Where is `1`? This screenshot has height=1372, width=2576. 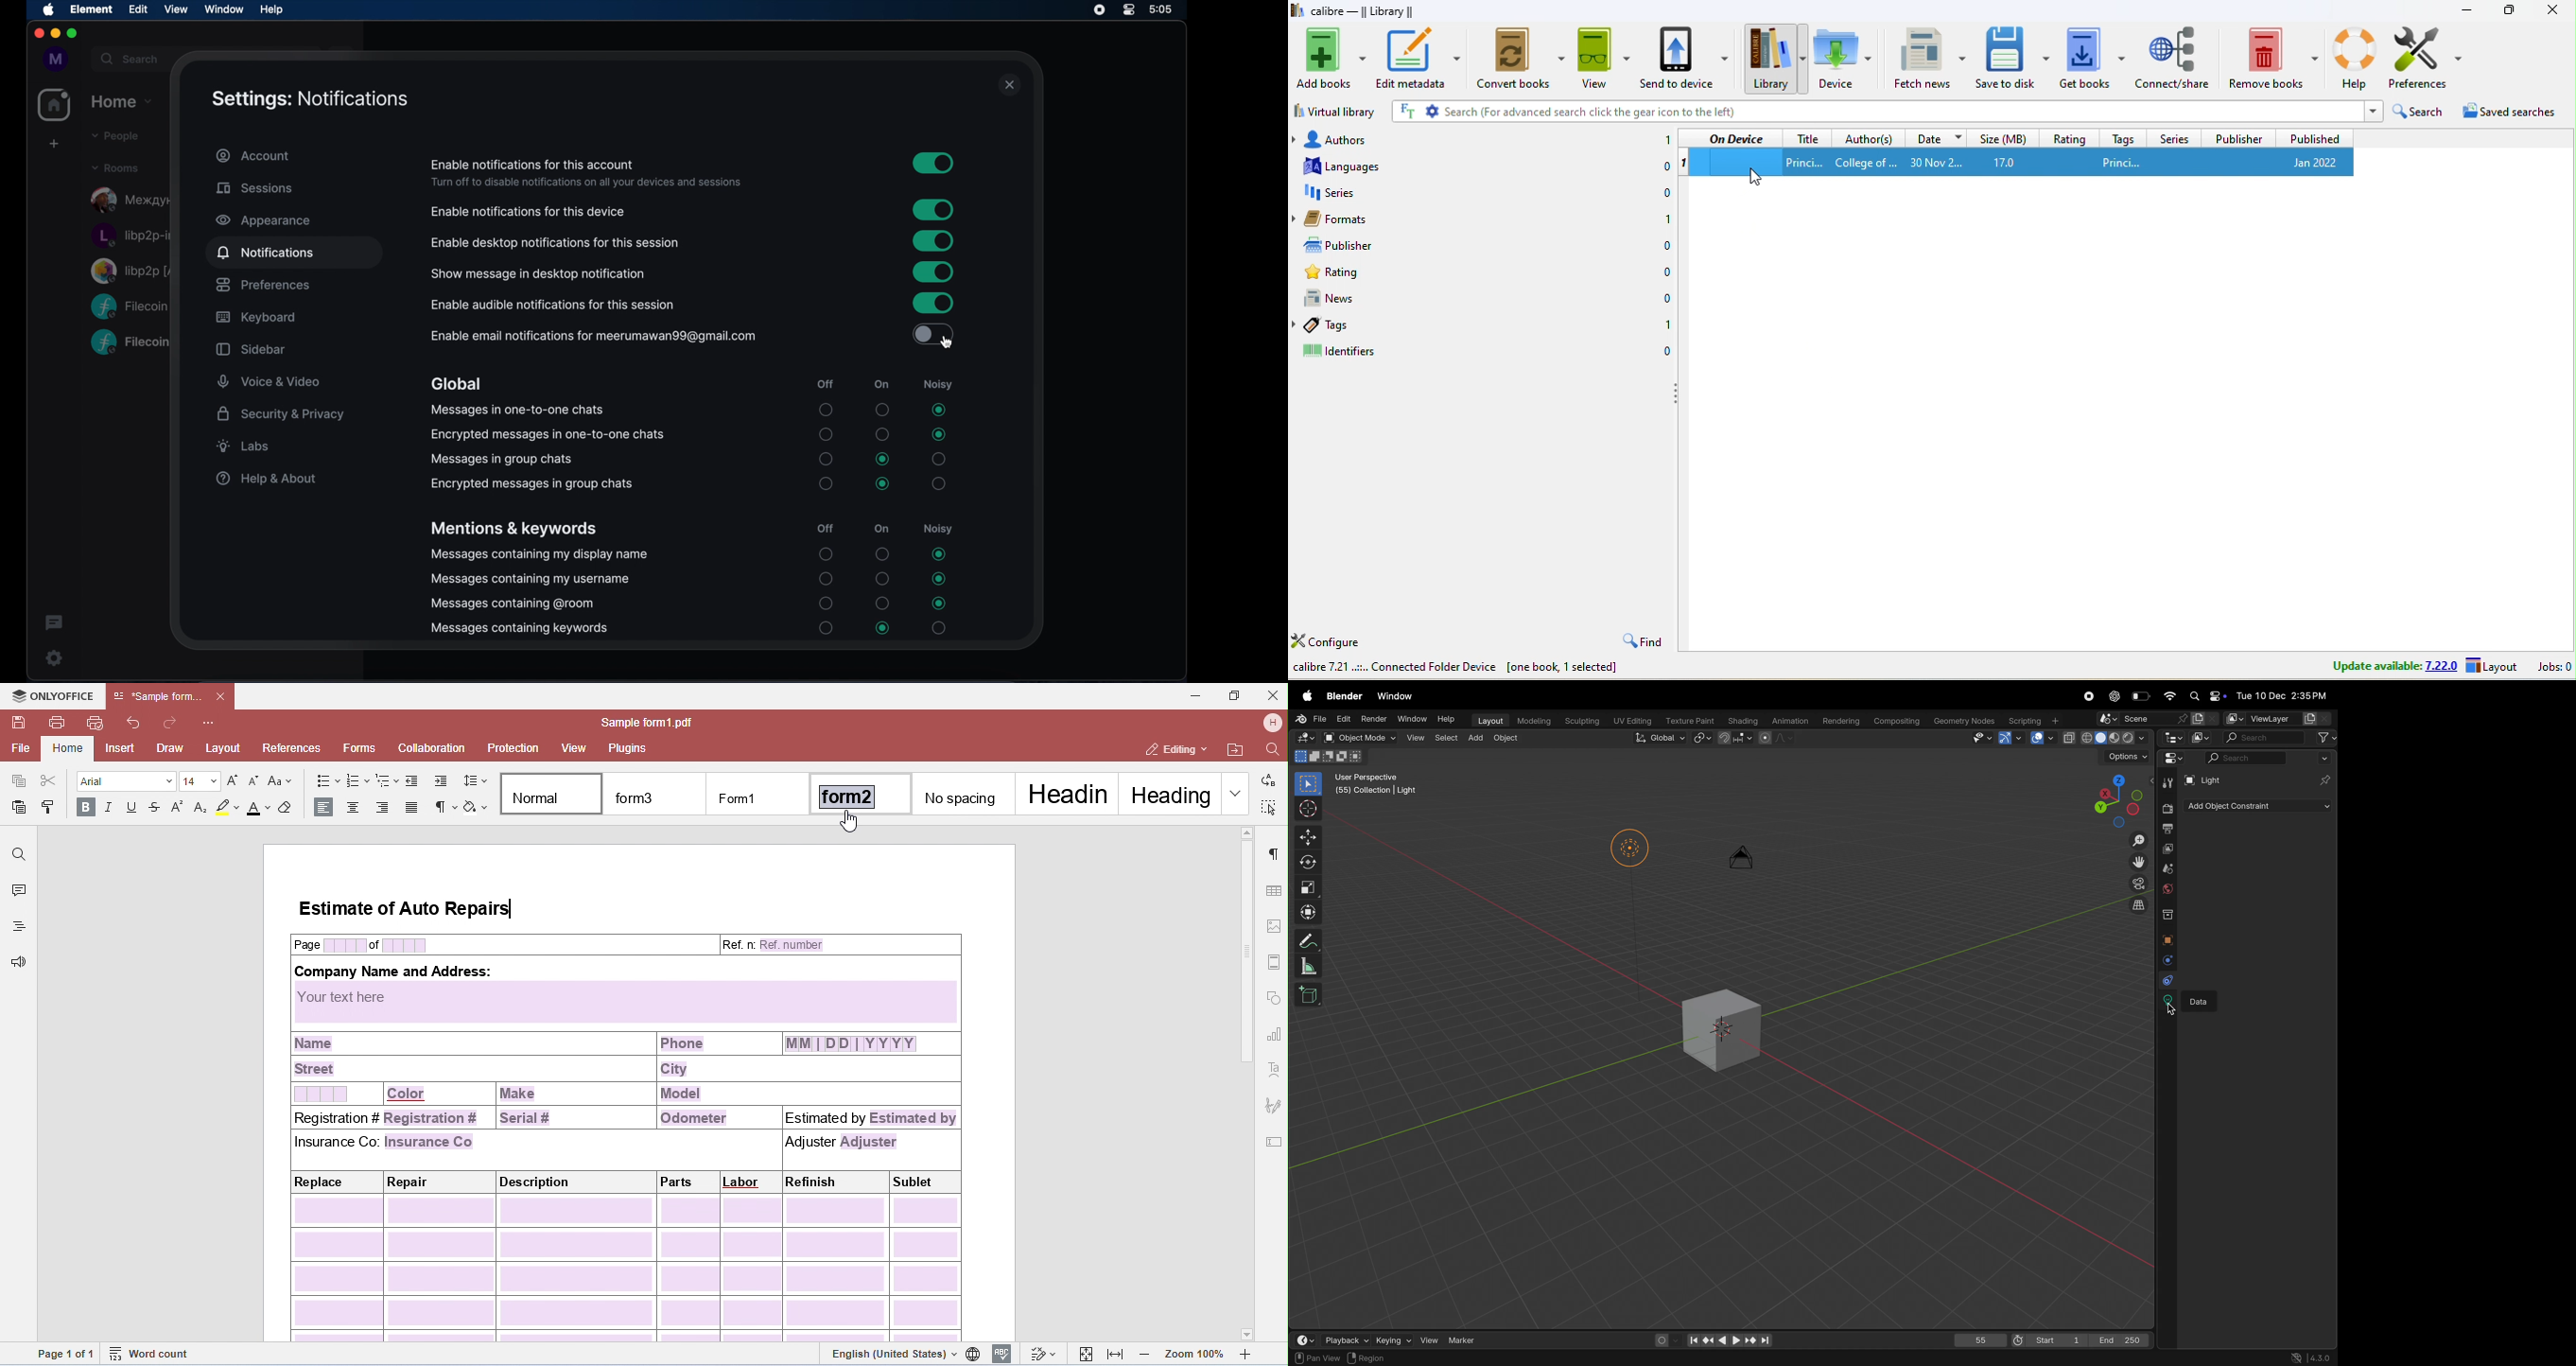 1 is located at coordinates (1684, 163).